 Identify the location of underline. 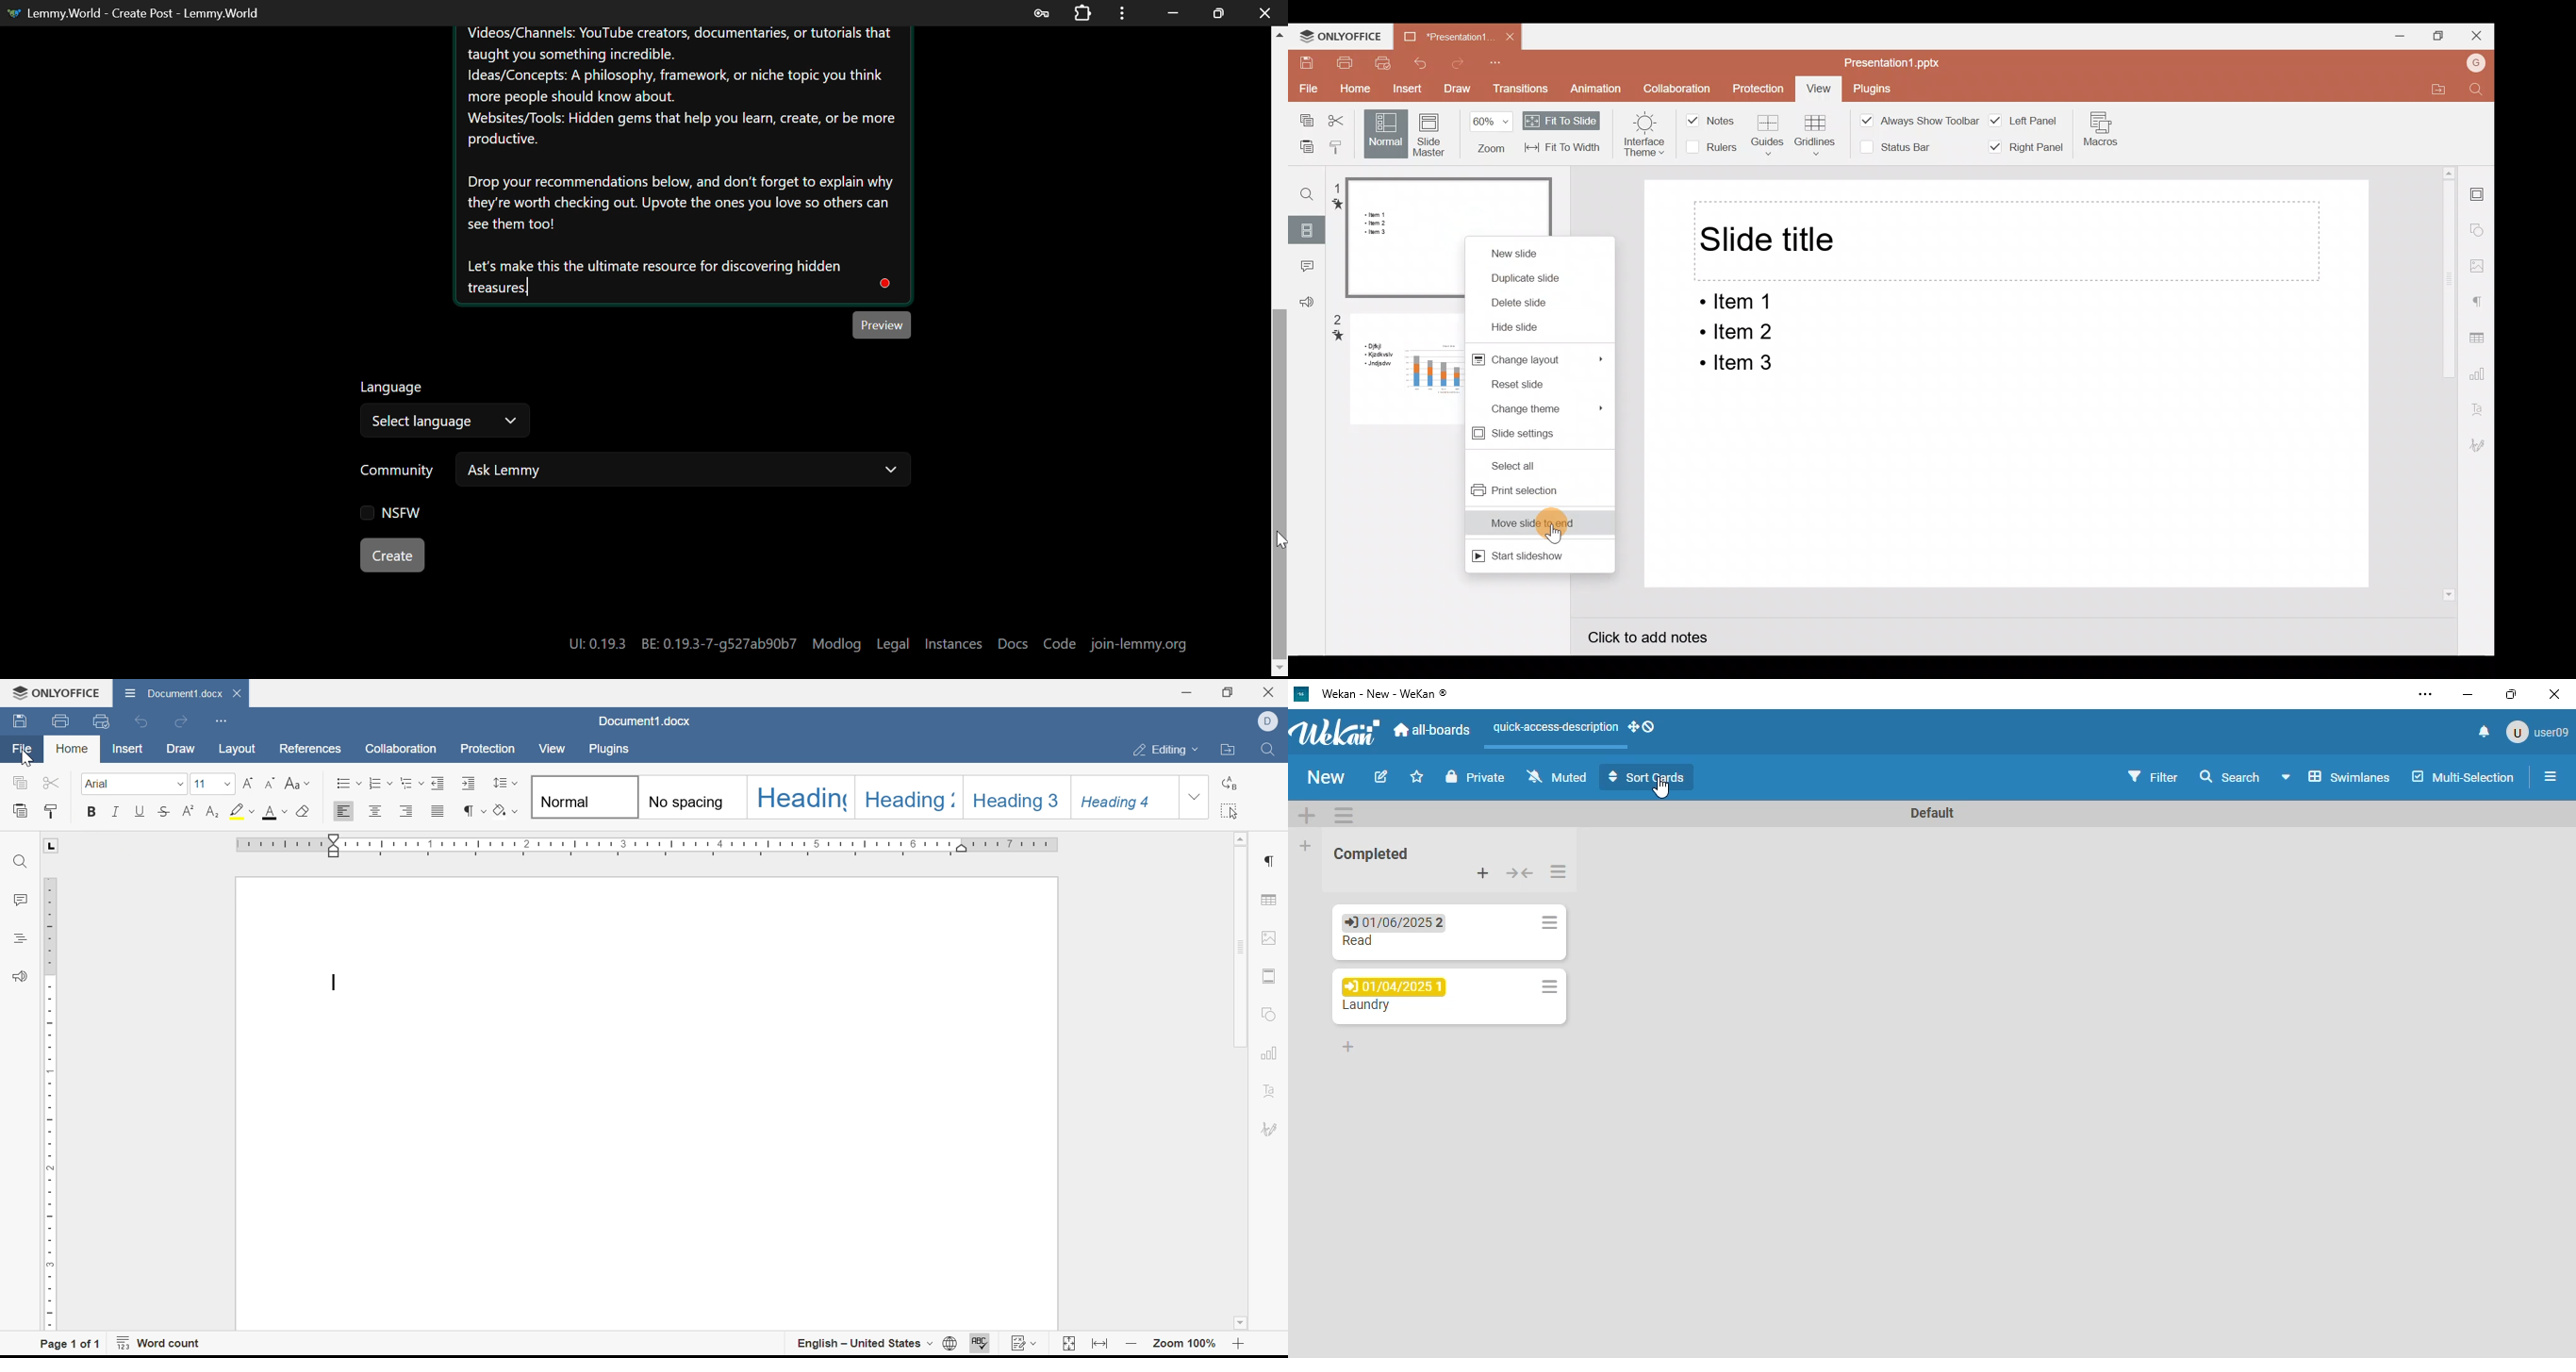
(141, 812).